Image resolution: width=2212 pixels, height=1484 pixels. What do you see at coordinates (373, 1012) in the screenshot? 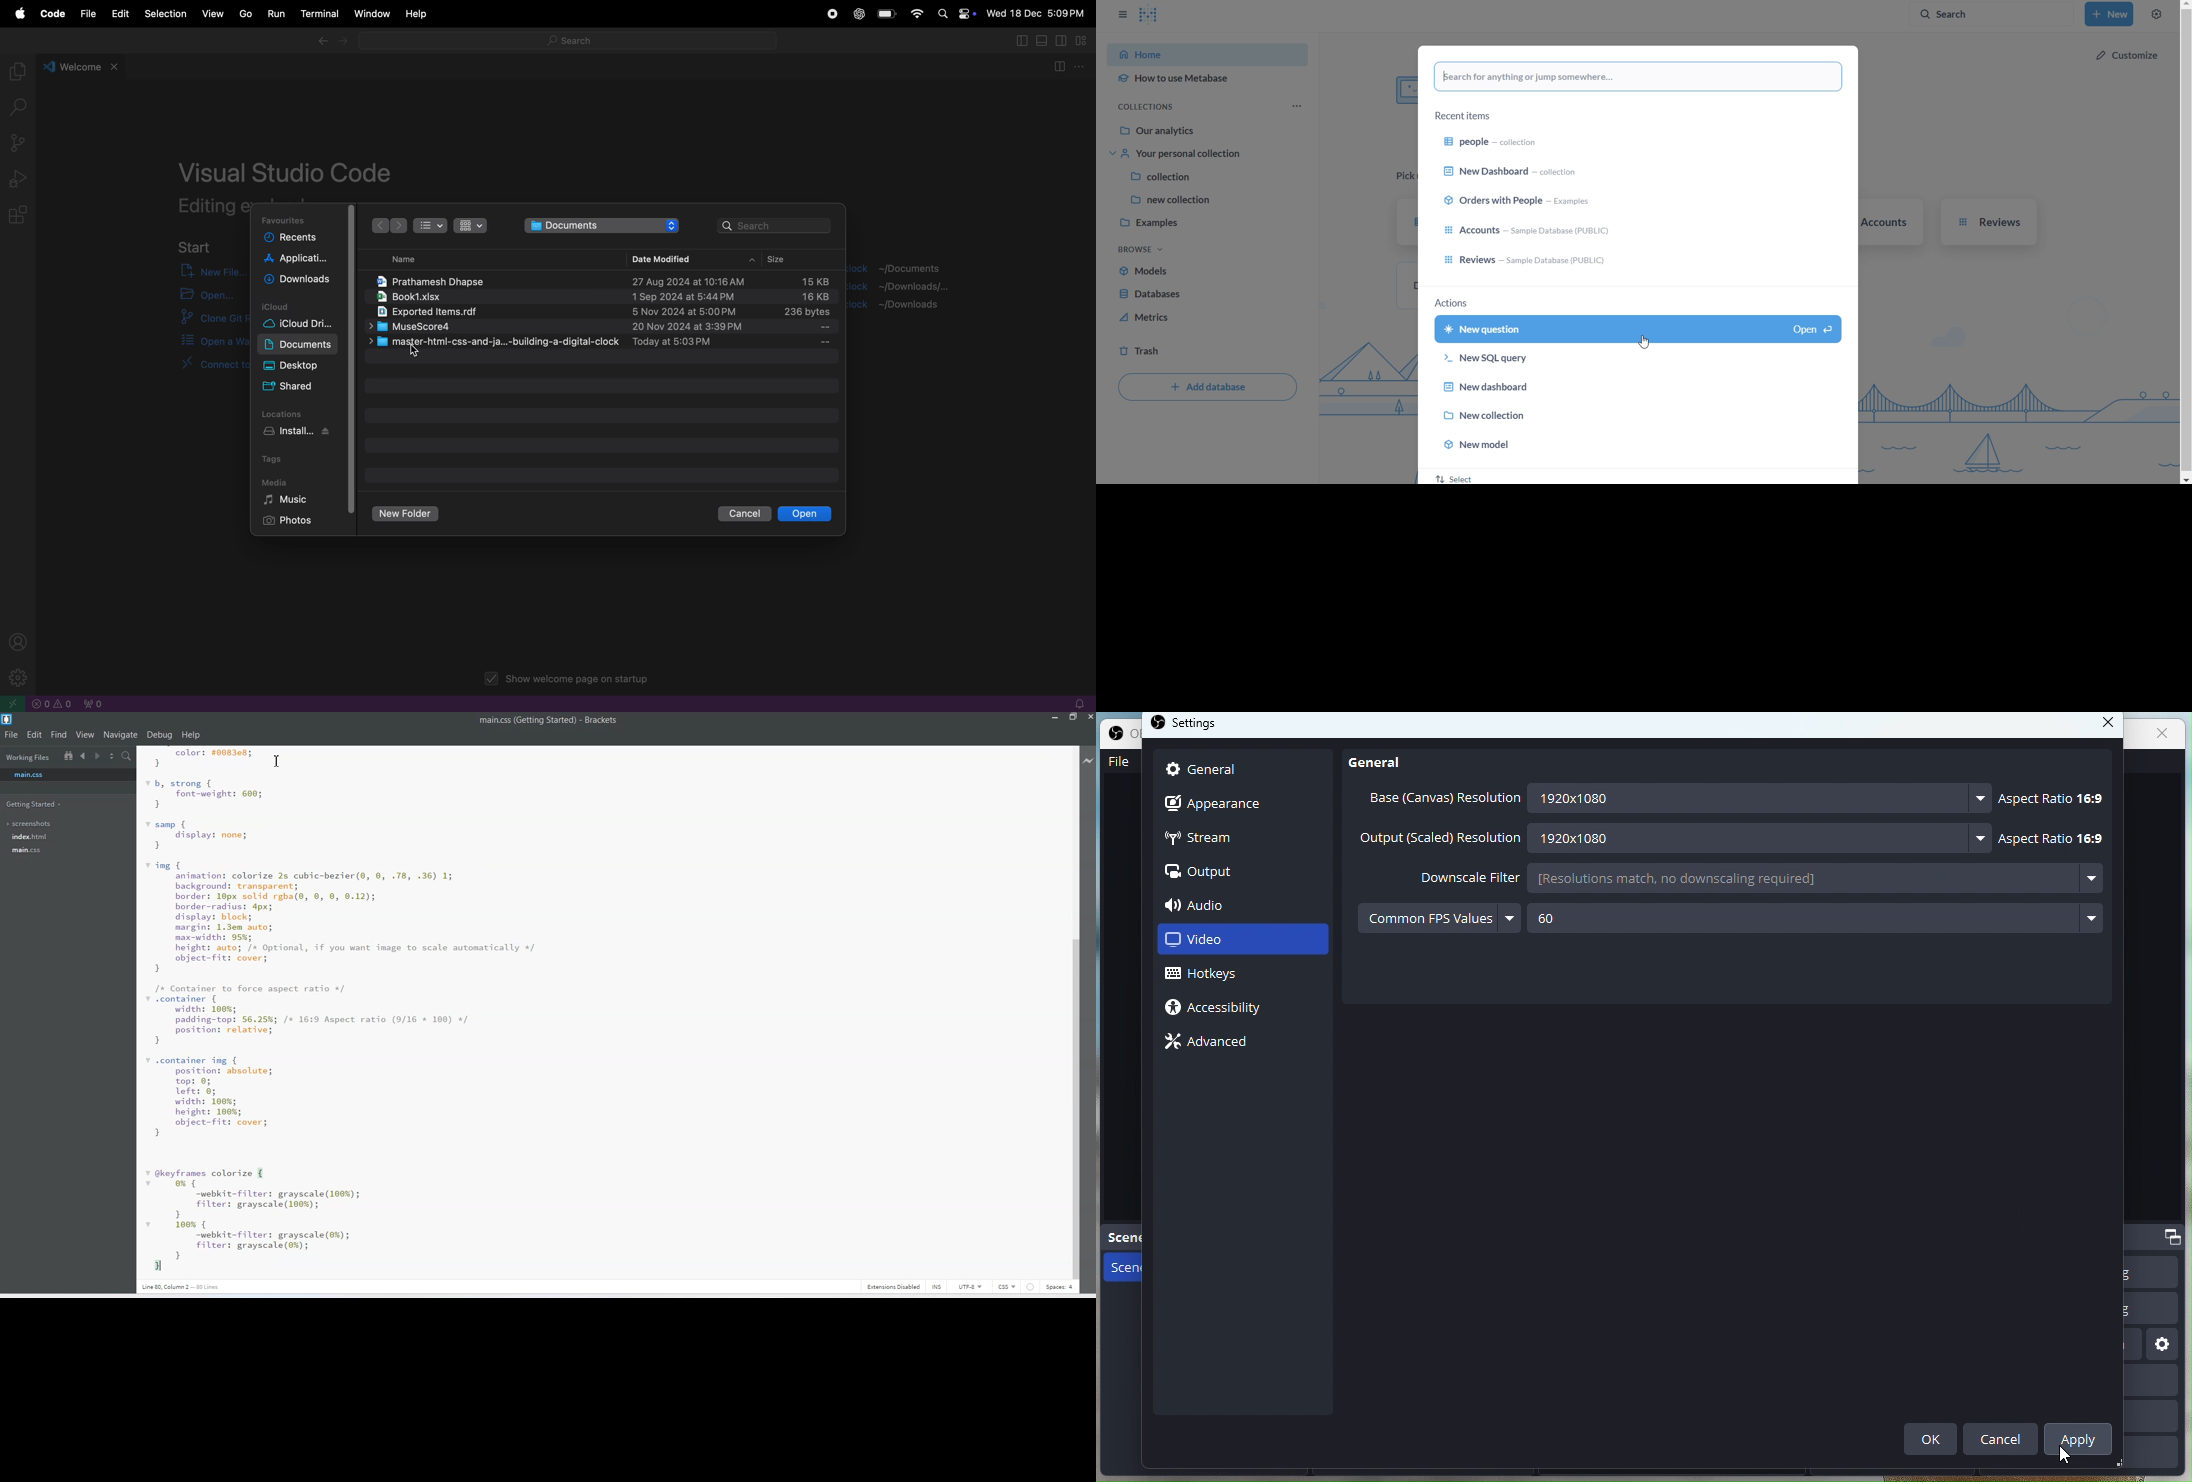
I see `Text` at bounding box center [373, 1012].